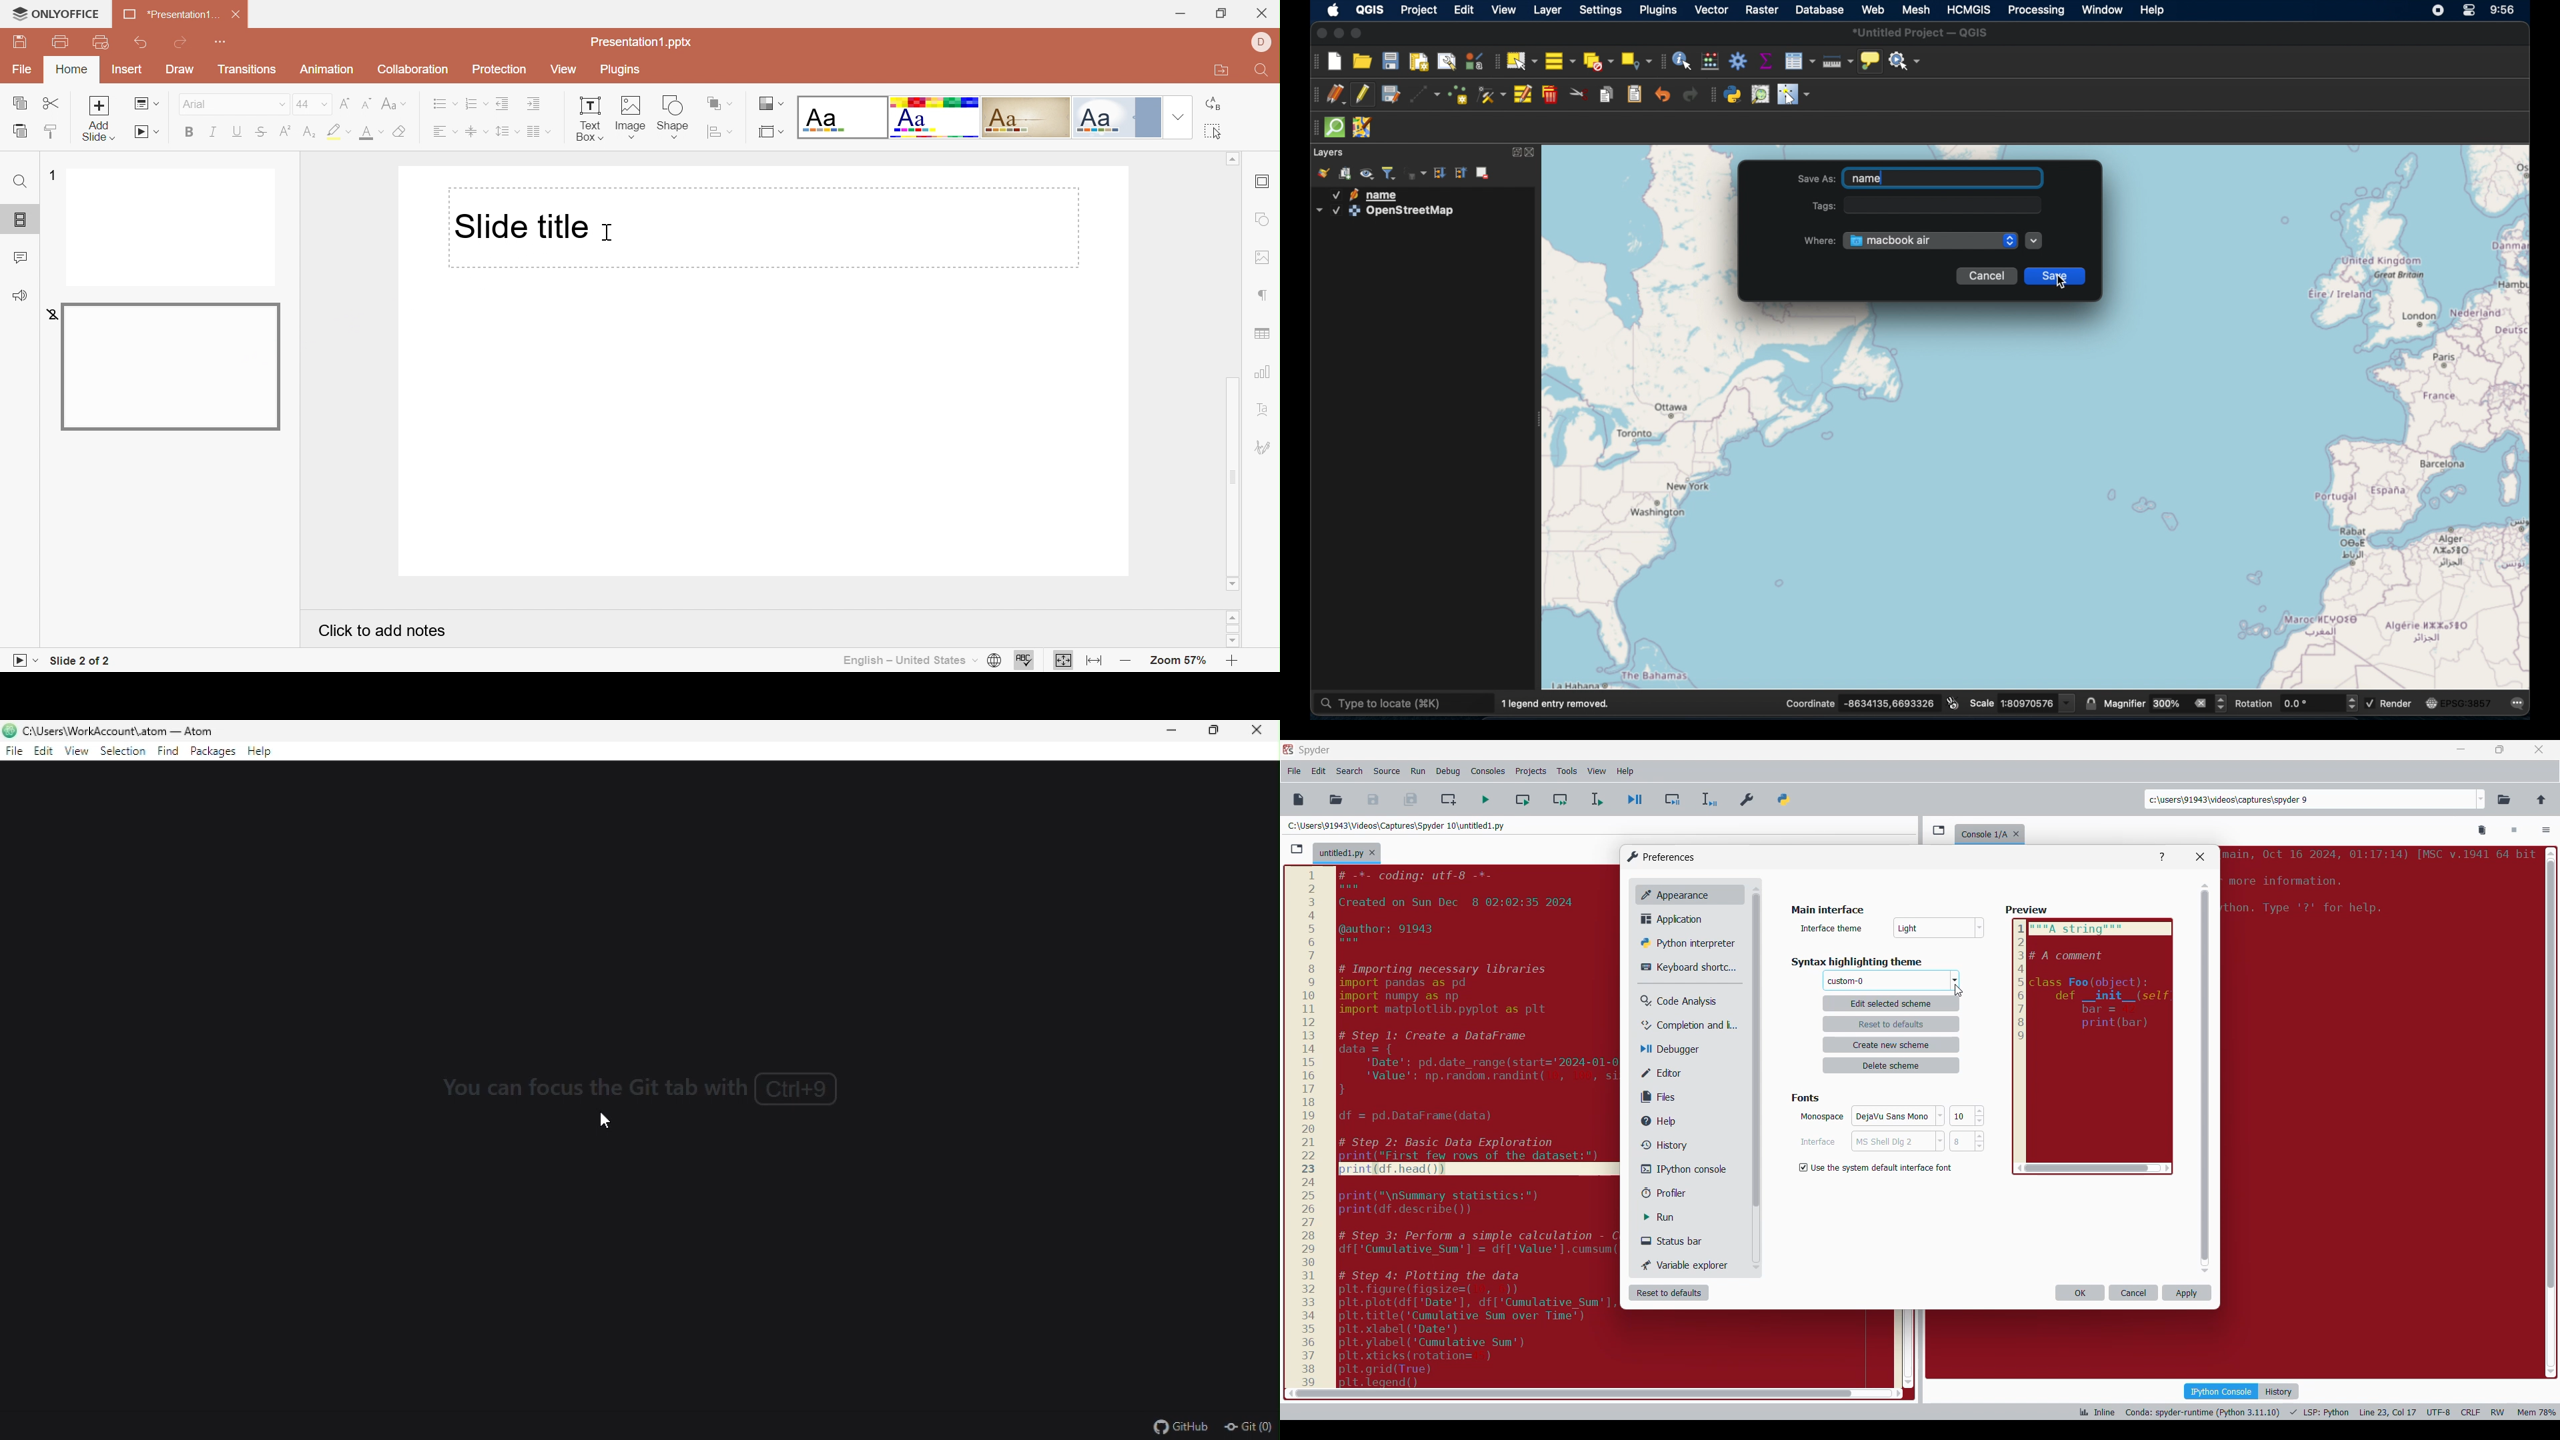  I want to click on code, so click(1480, 1125).